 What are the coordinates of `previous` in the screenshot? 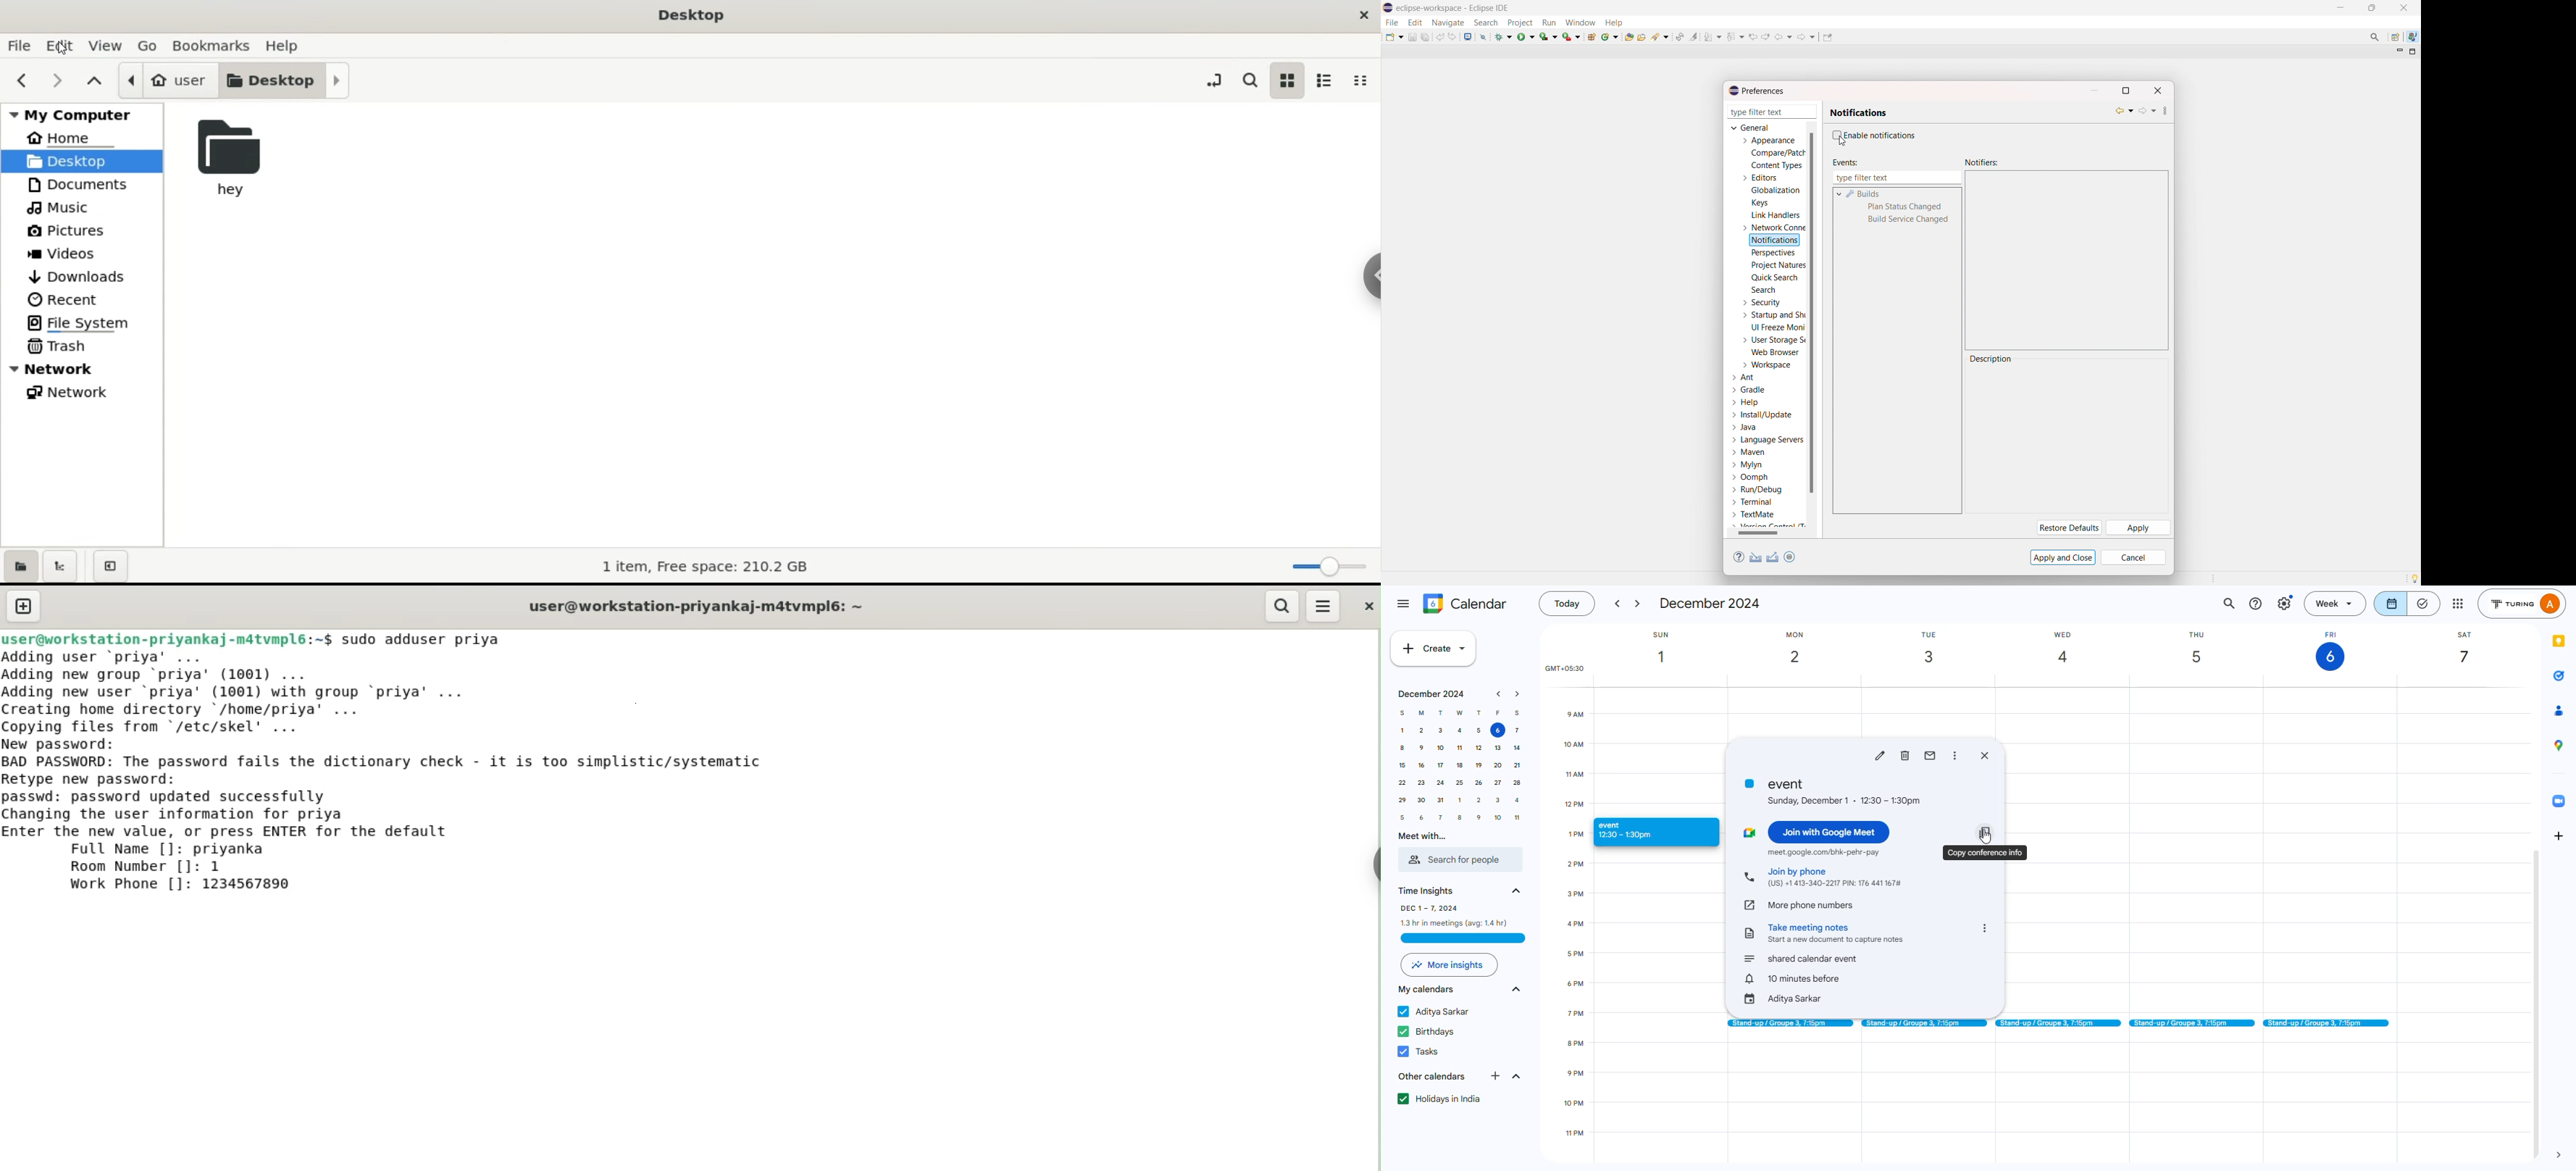 It's located at (1616, 604).